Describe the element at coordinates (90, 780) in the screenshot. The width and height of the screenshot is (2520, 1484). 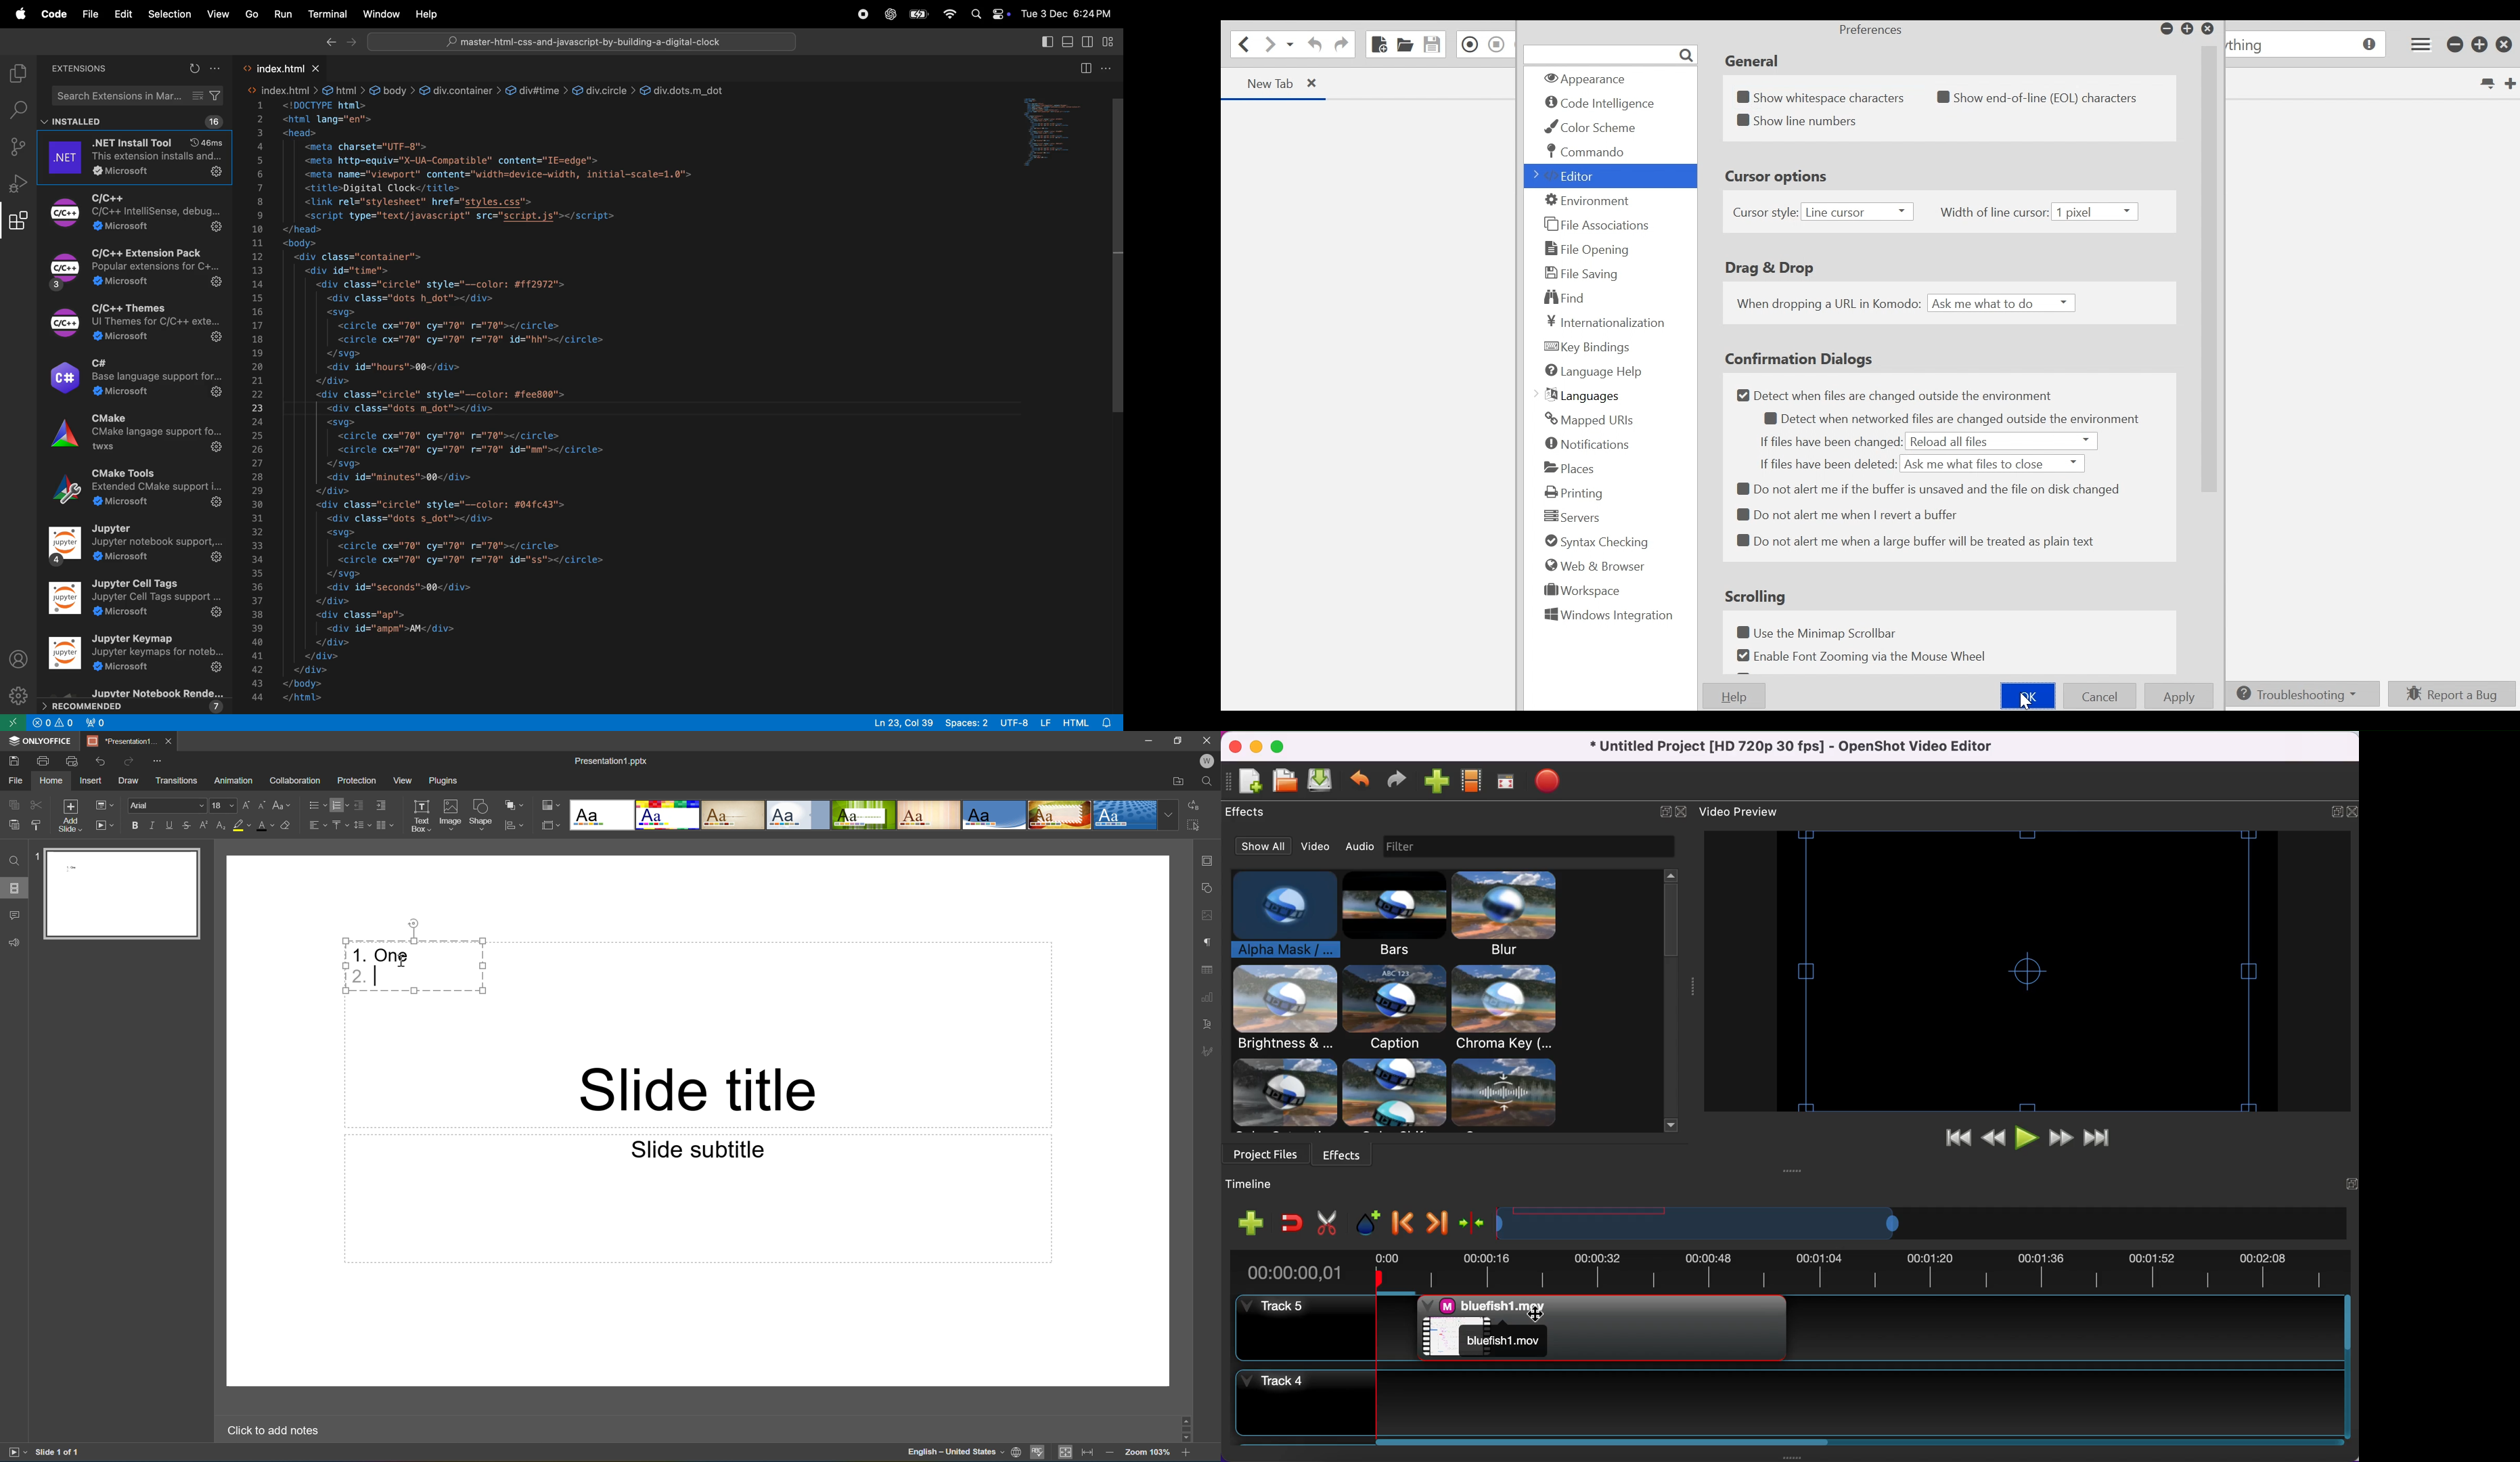
I see `Insert` at that location.